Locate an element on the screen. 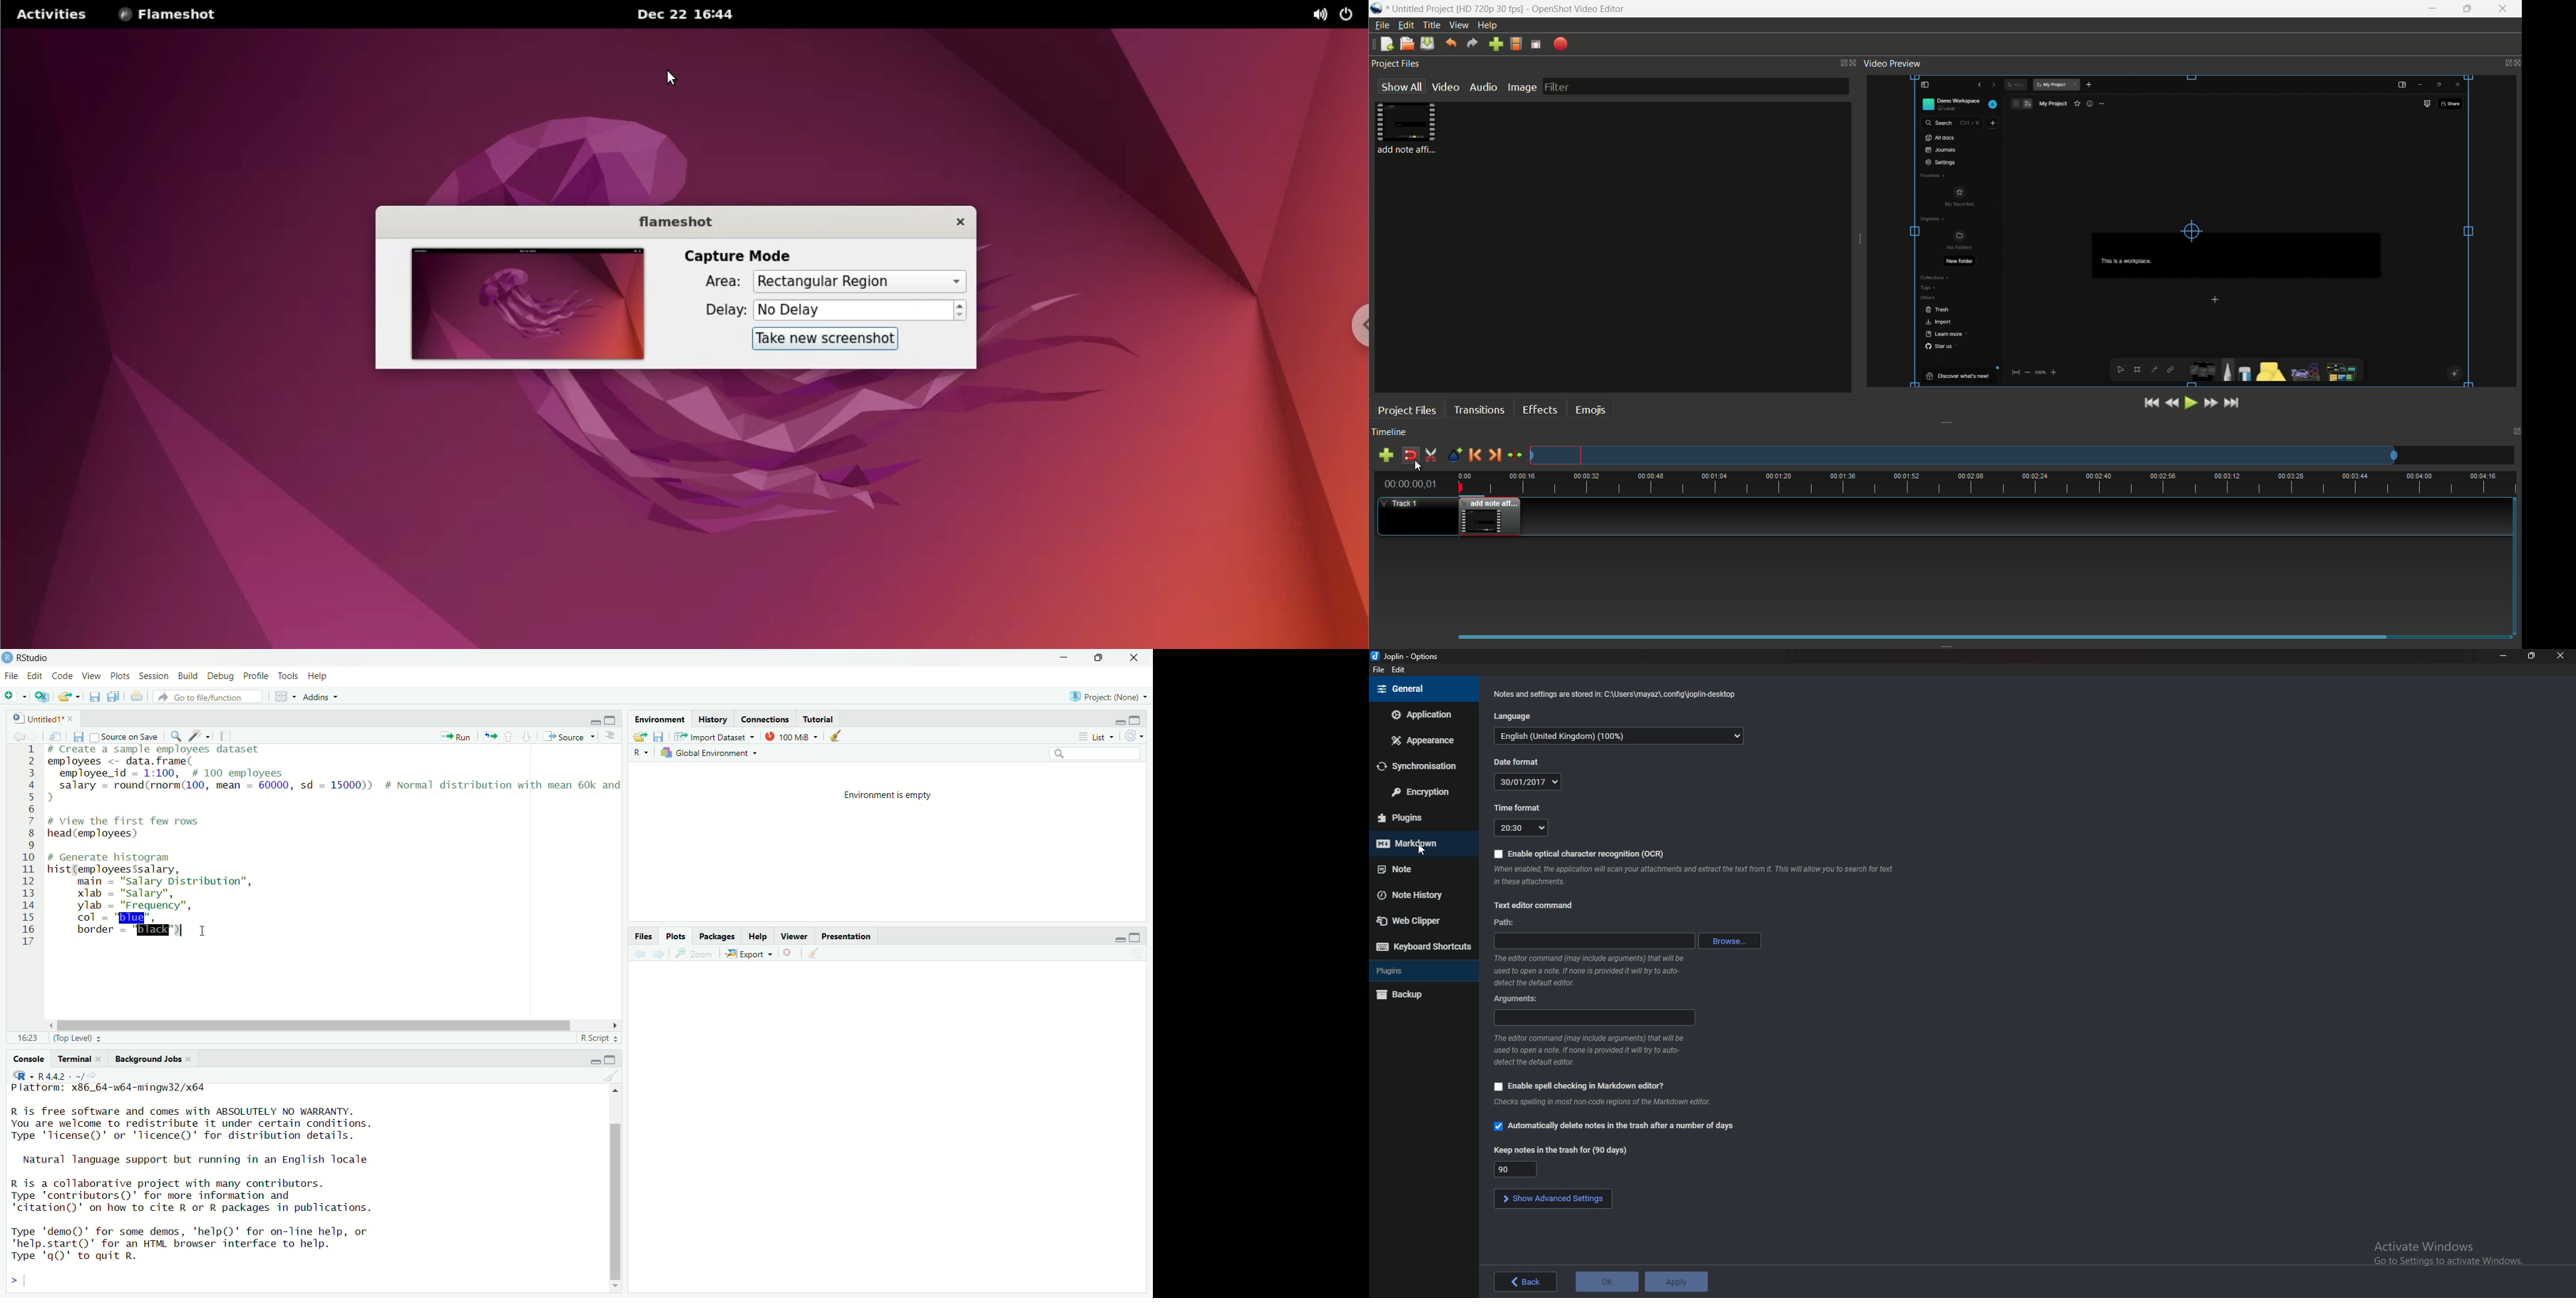 This screenshot has height=1316, width=2576. arguments is located at coordinates (1519, 999).